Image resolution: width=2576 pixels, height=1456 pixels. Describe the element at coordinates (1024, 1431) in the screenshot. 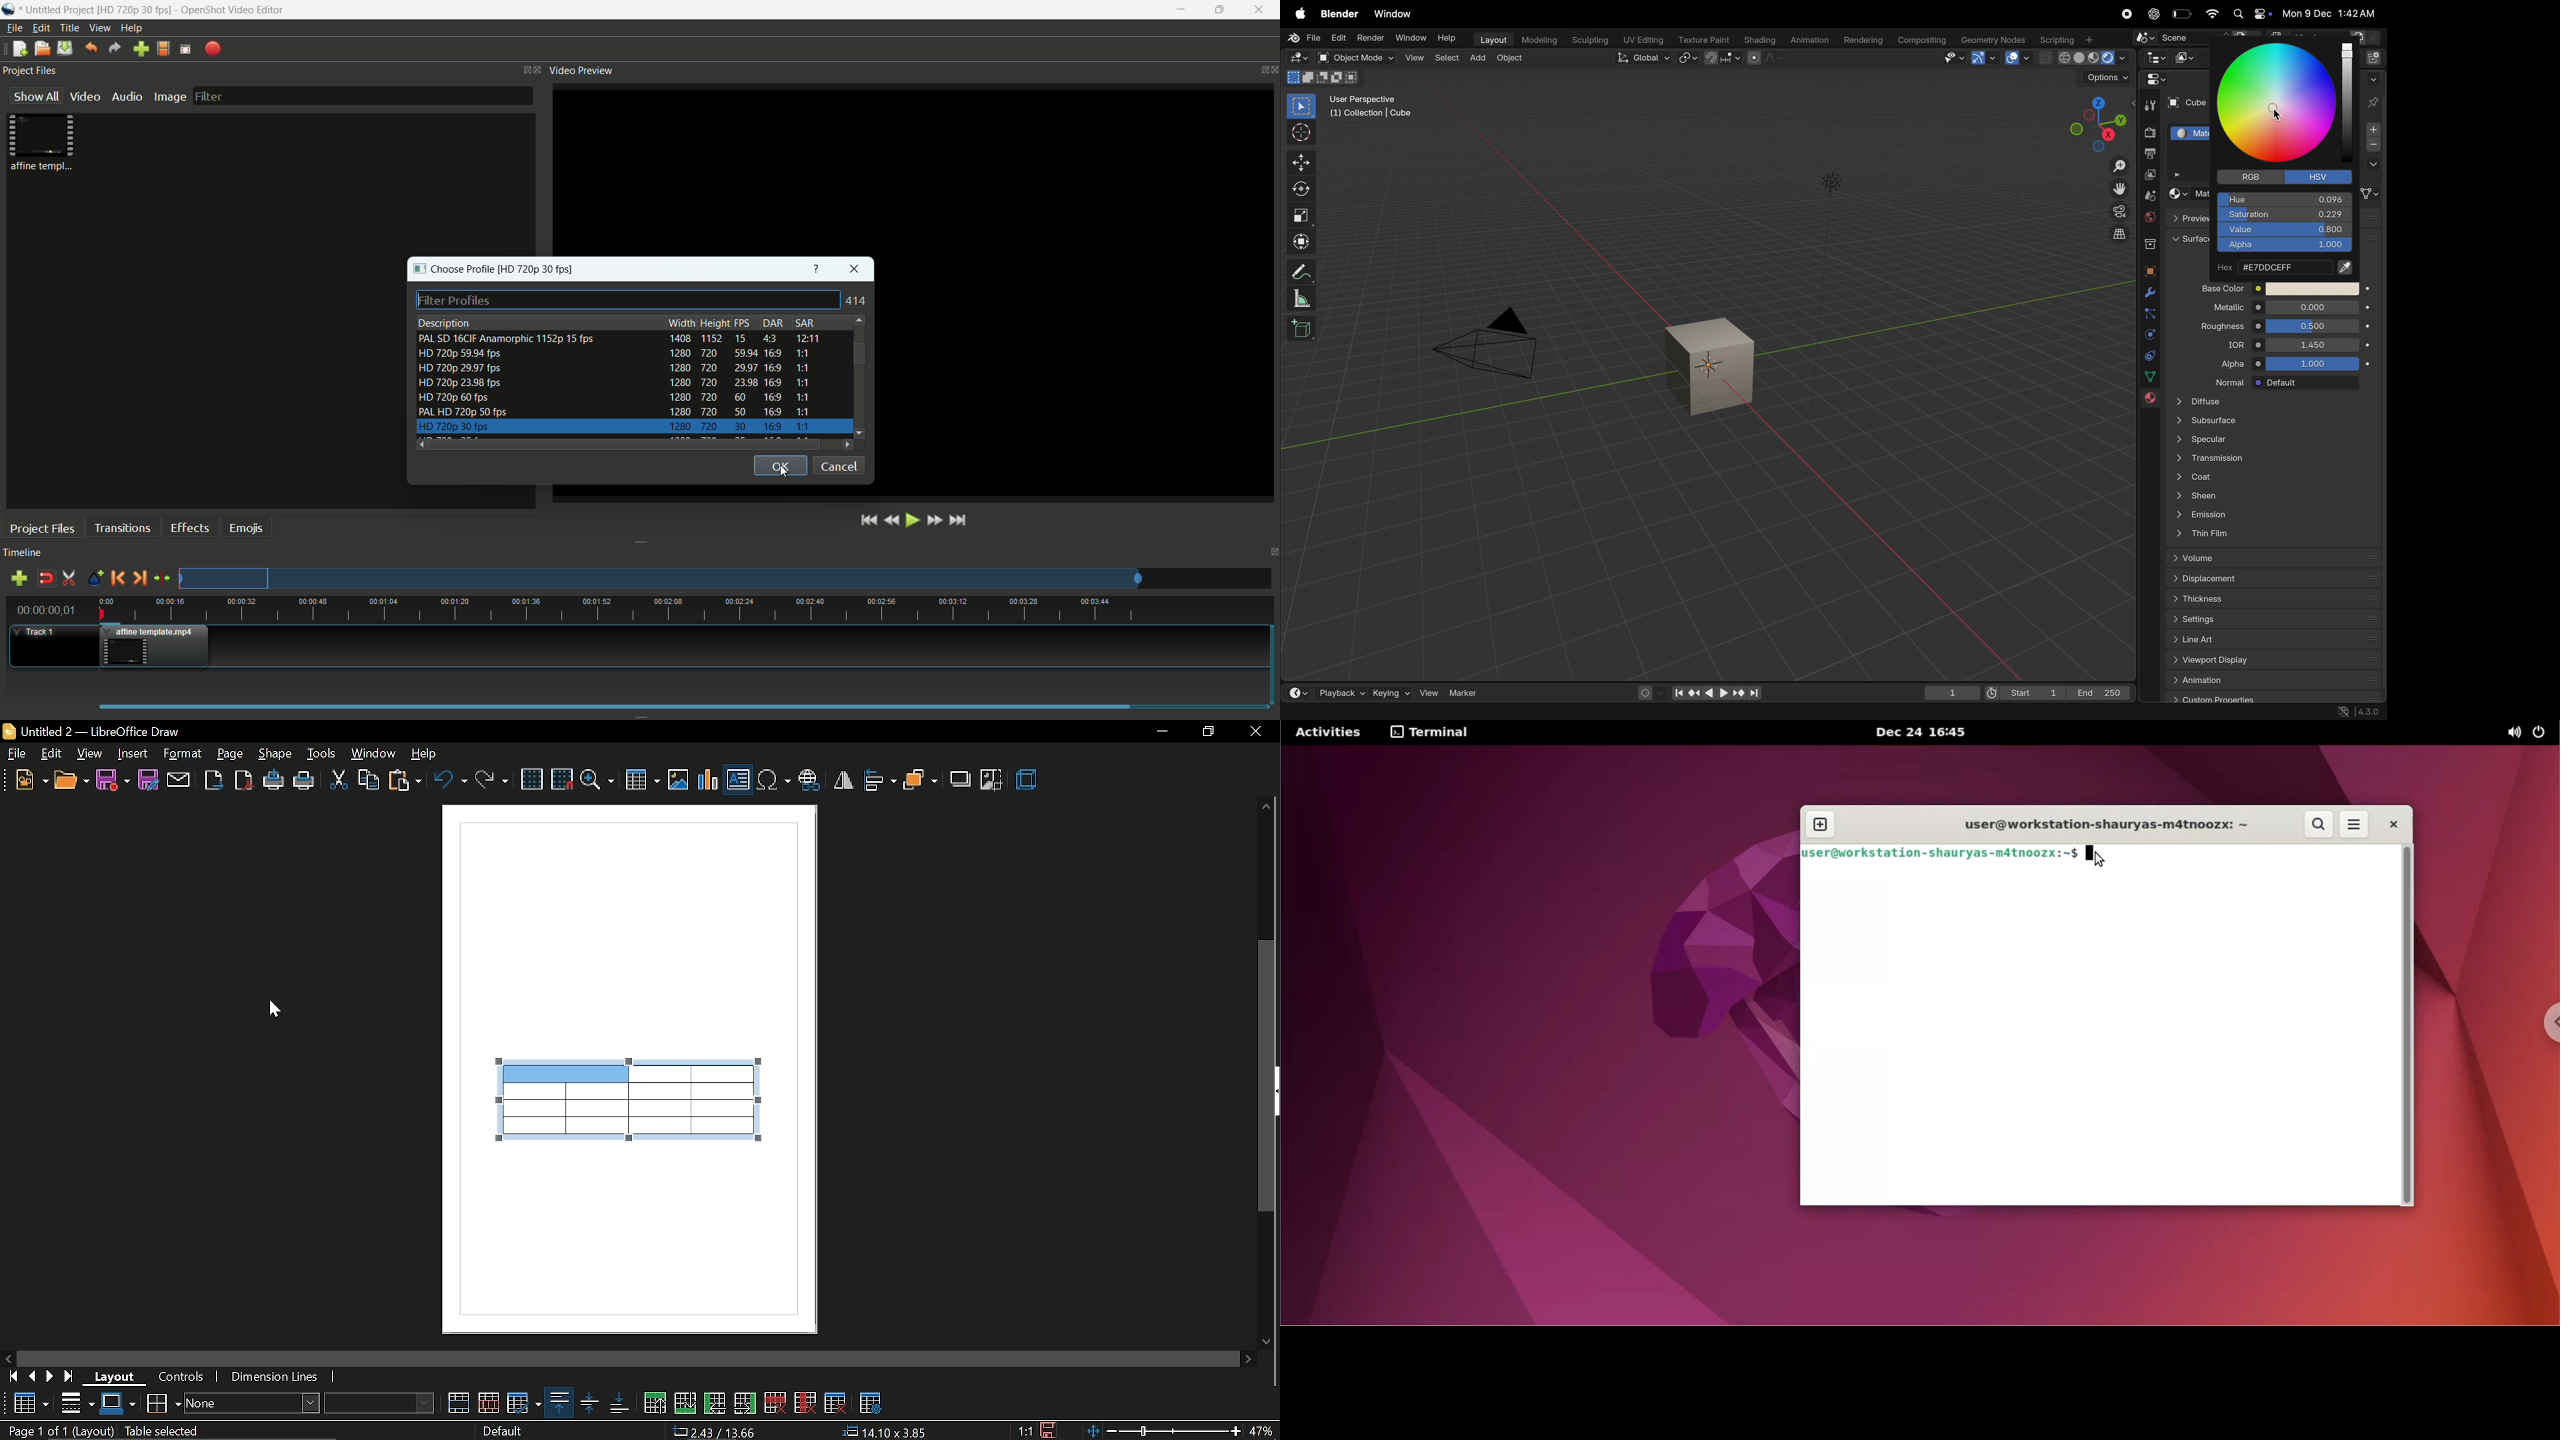

I see `1:1` at that location.